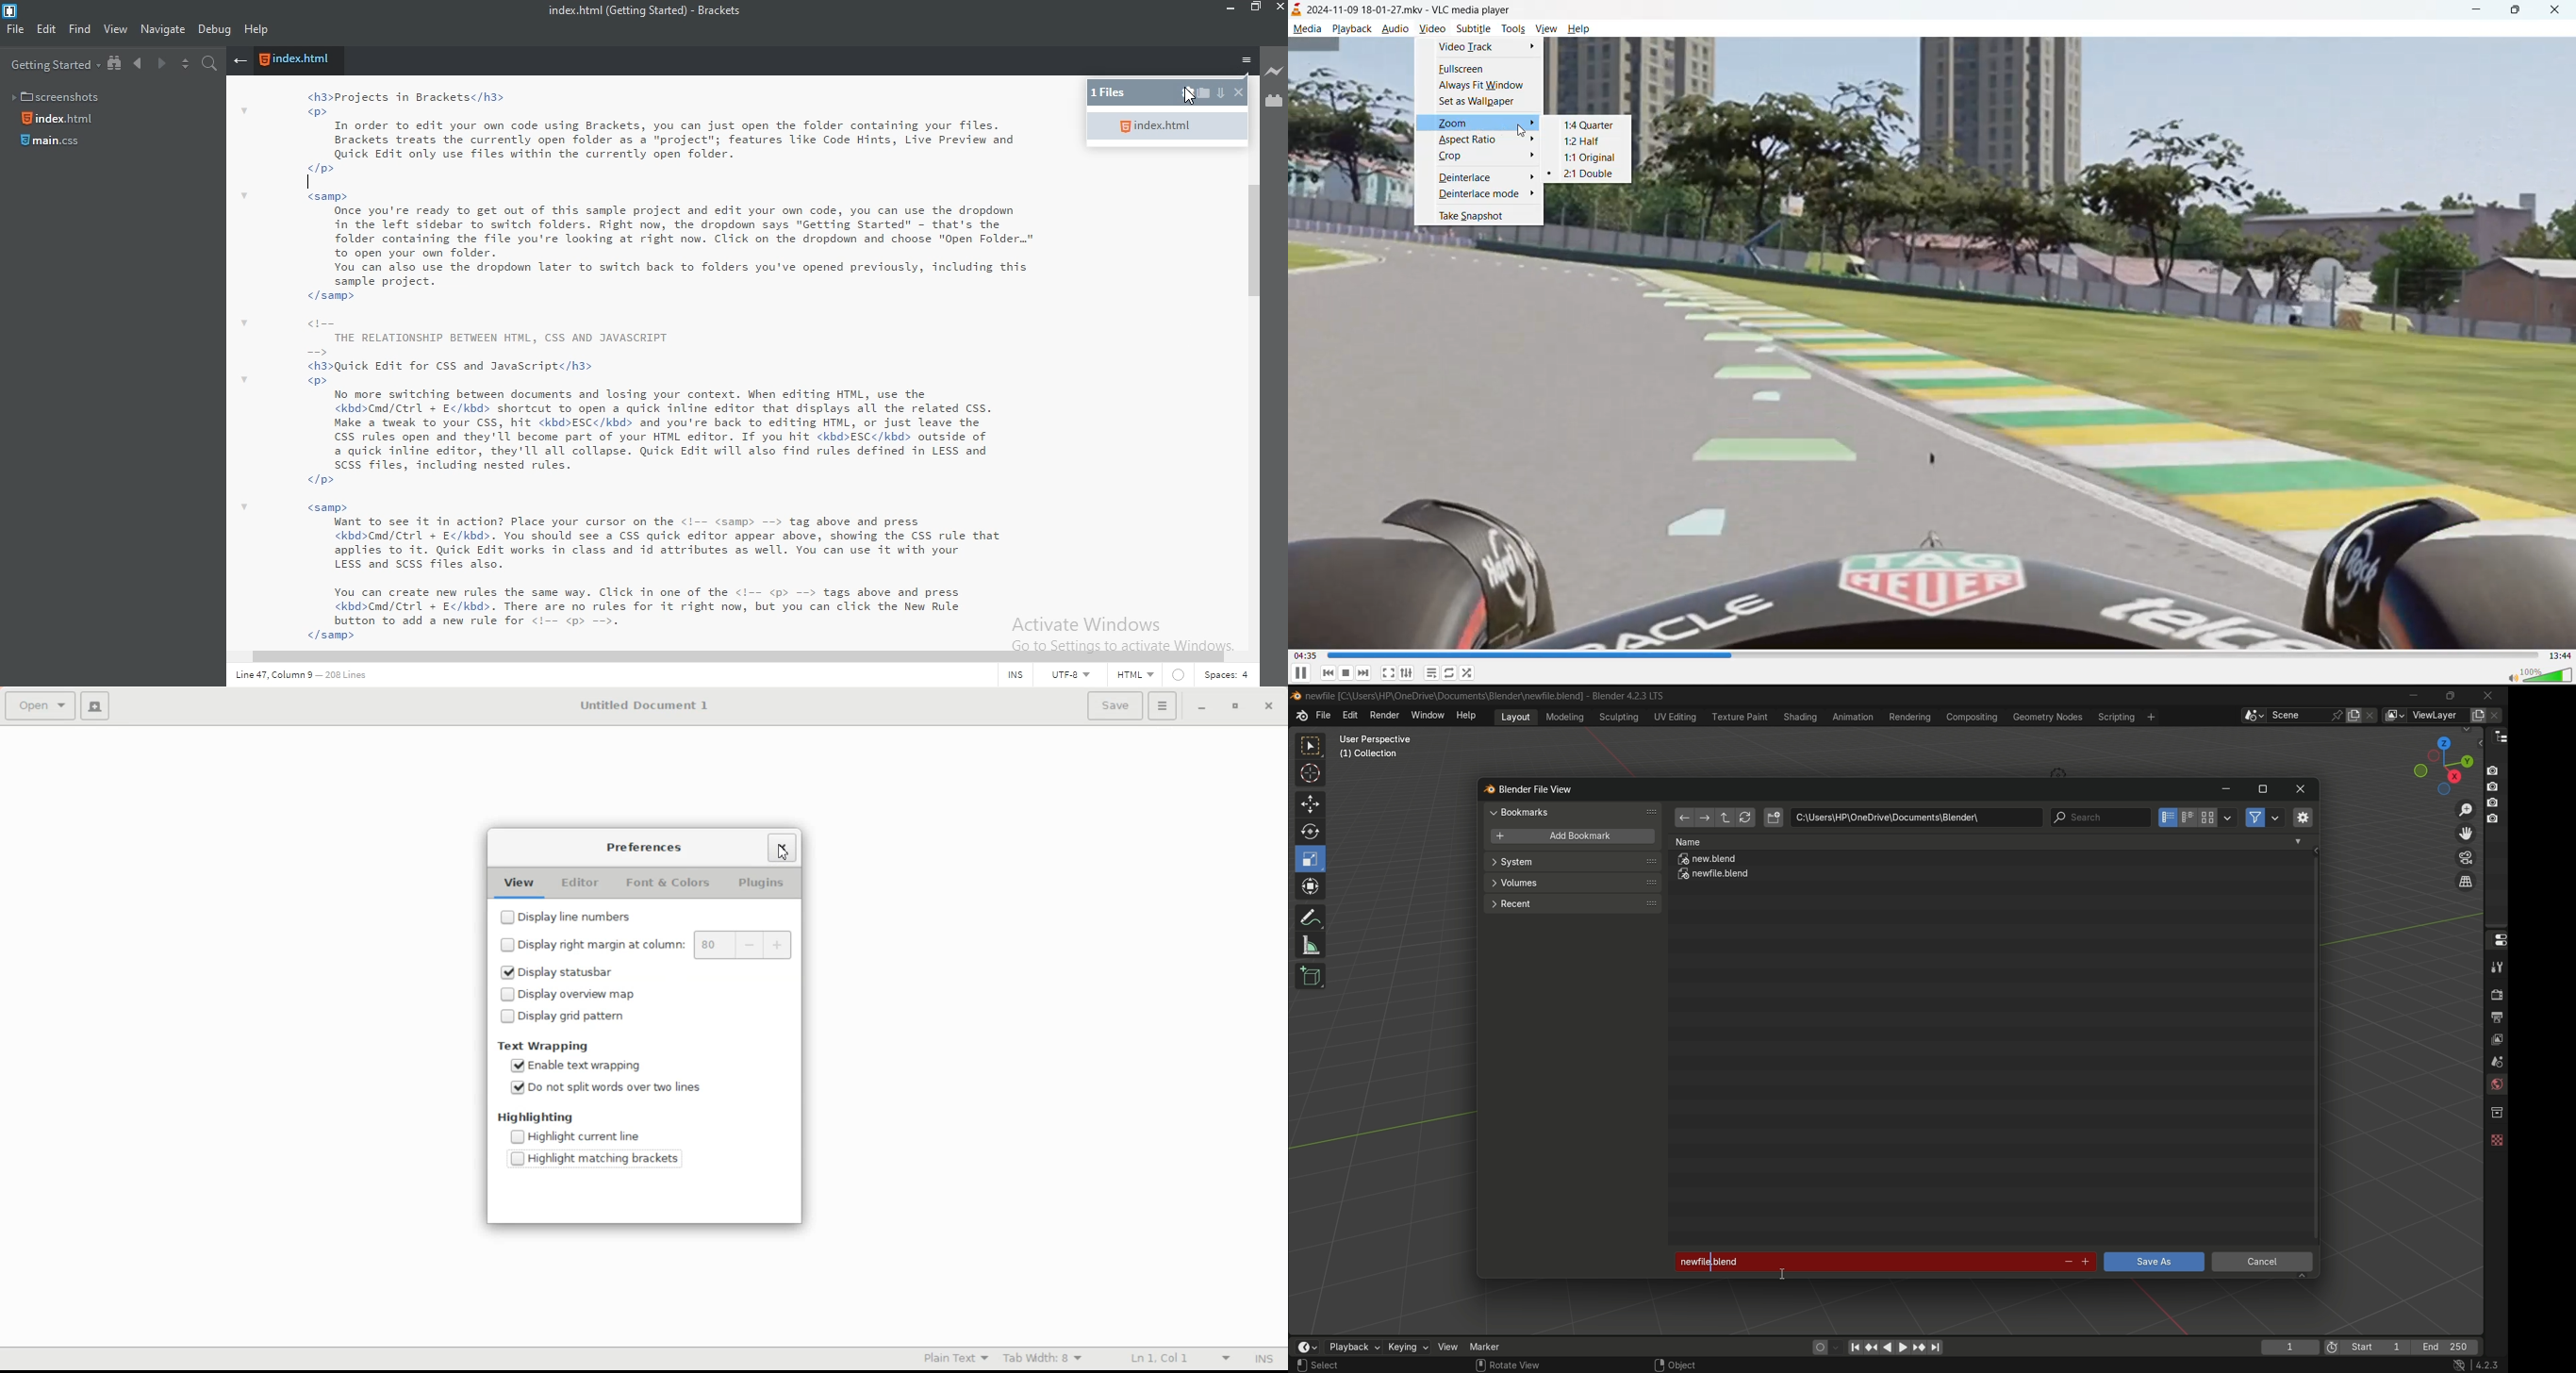  What do you see at coordinates (40, 707) in the screenshot?
I see `Open file` at bounding box center [40, 707].